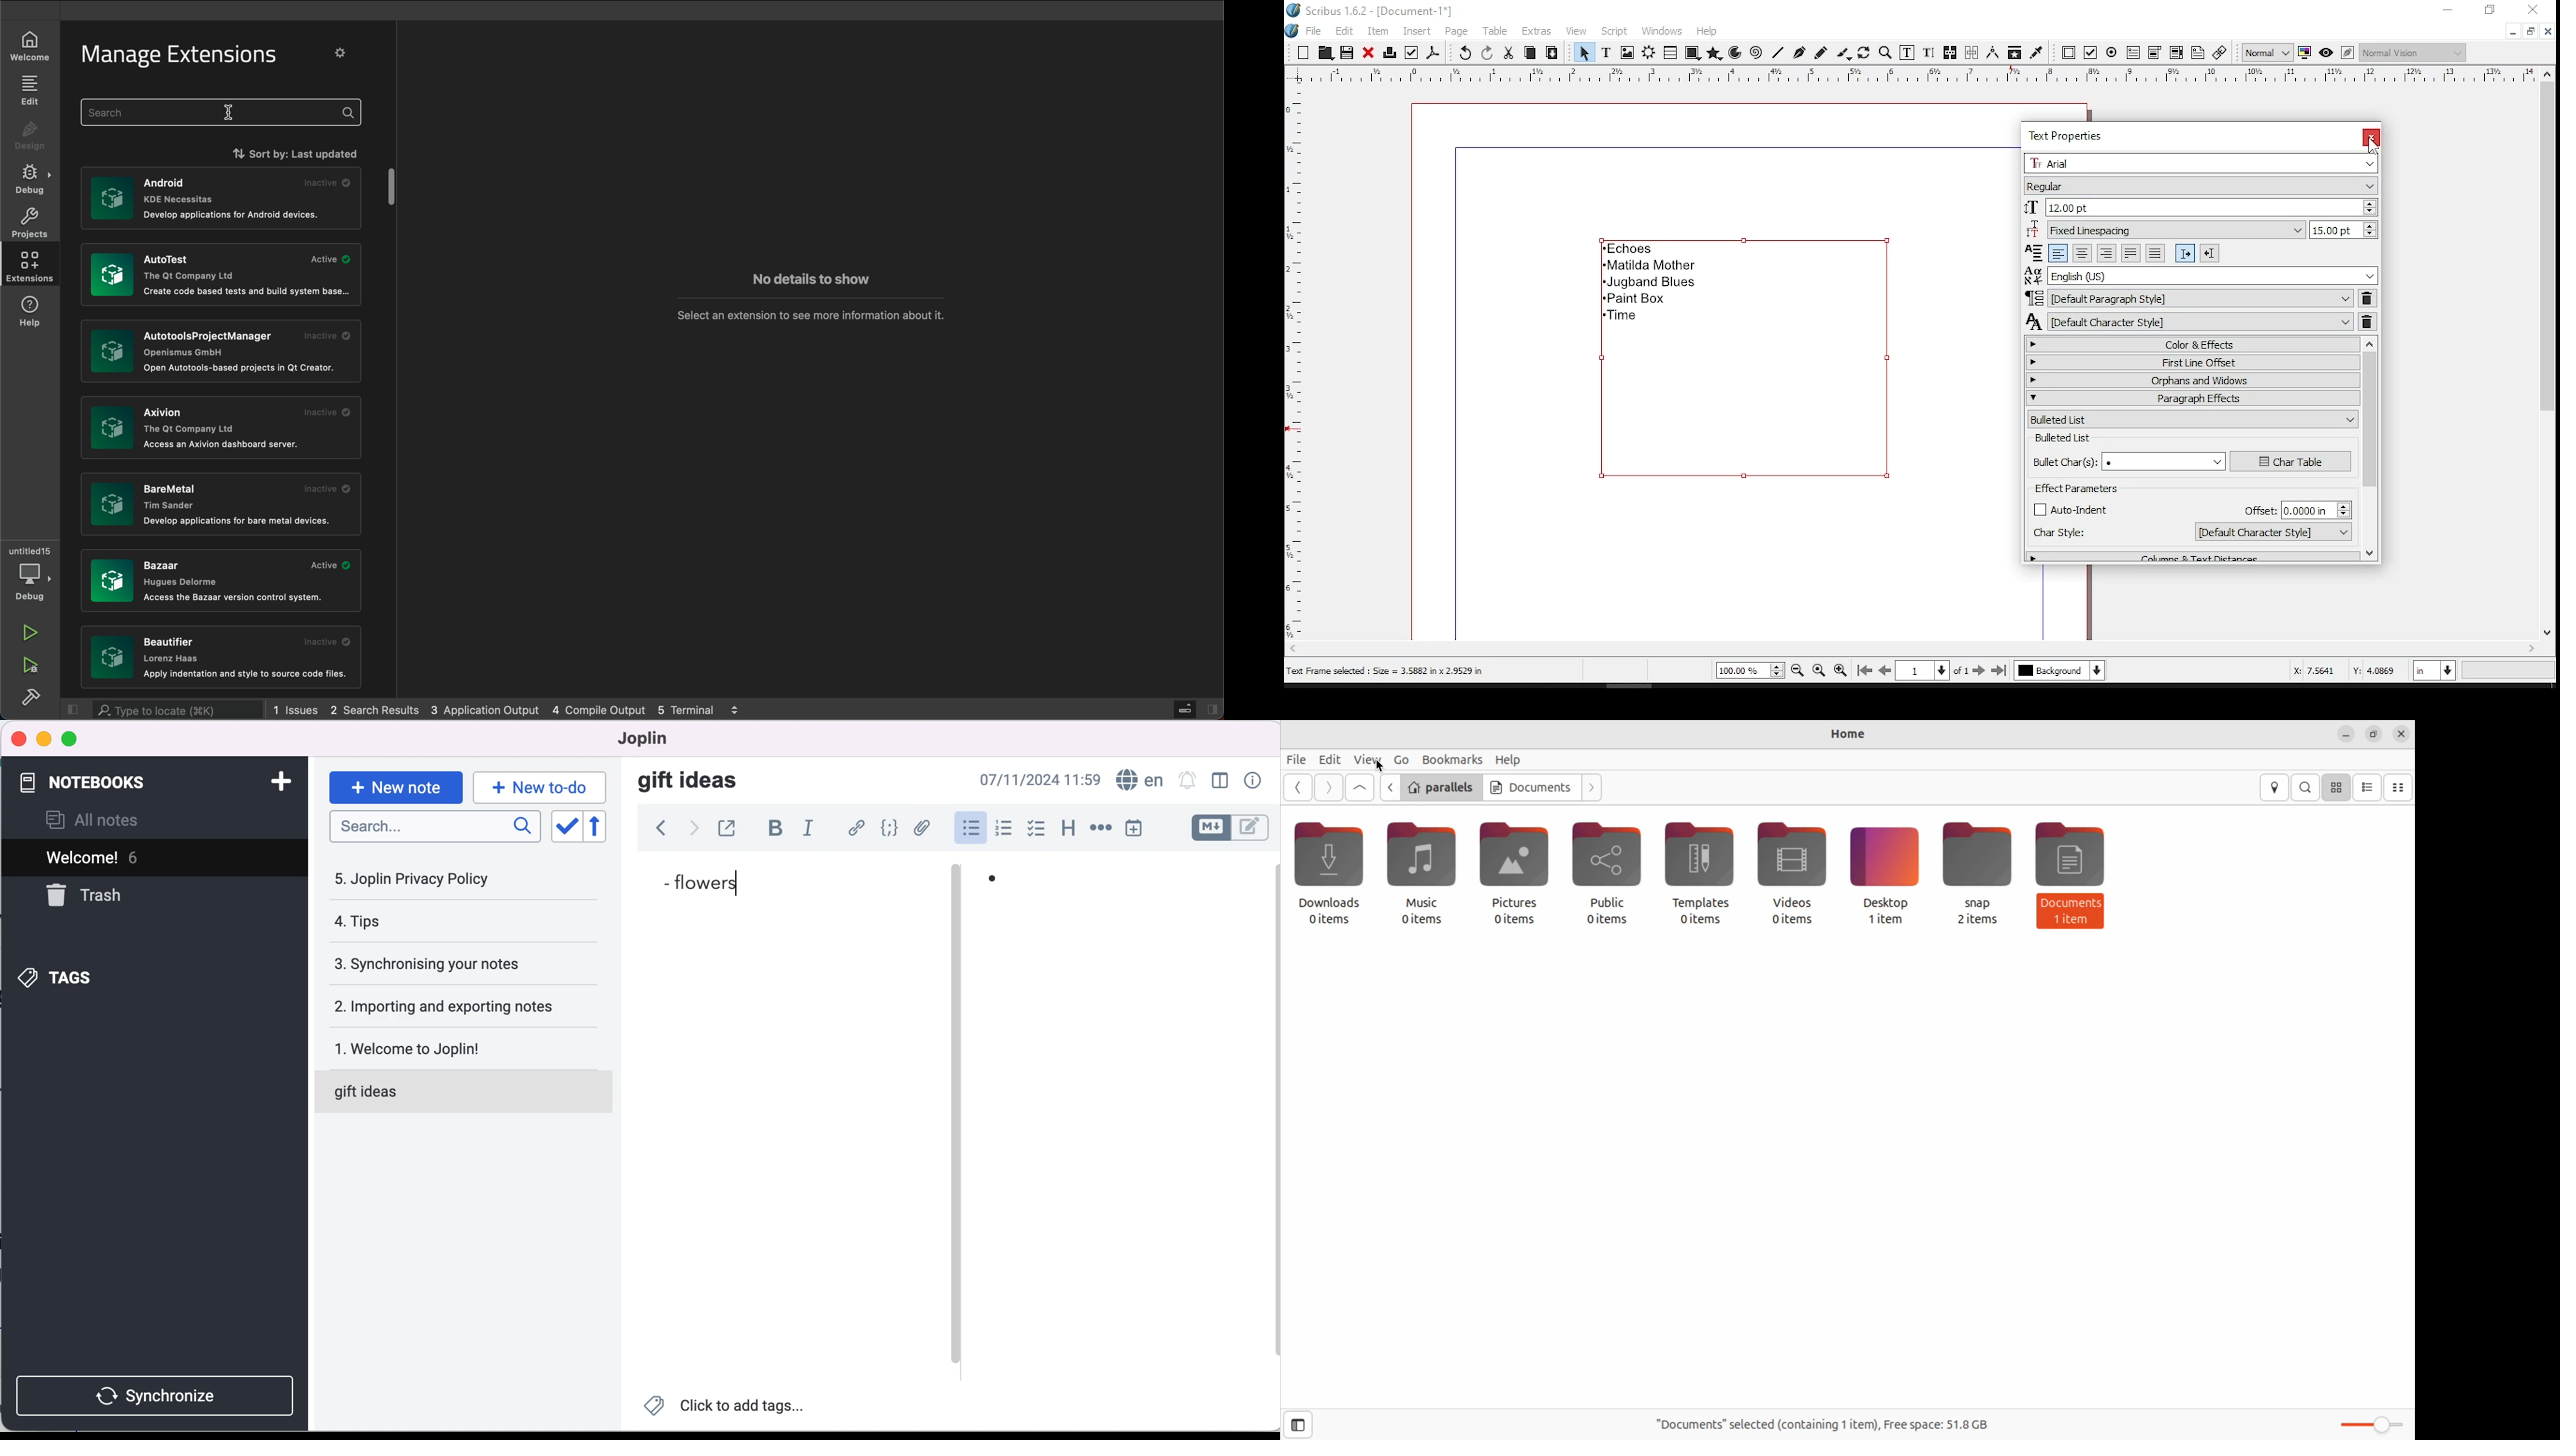 The width and height of the screenshot is (2576, 1456). What do you see at coordinates (1297, 788) in the screenshot?
I see `Go back` at bounding box center [1297, 788].